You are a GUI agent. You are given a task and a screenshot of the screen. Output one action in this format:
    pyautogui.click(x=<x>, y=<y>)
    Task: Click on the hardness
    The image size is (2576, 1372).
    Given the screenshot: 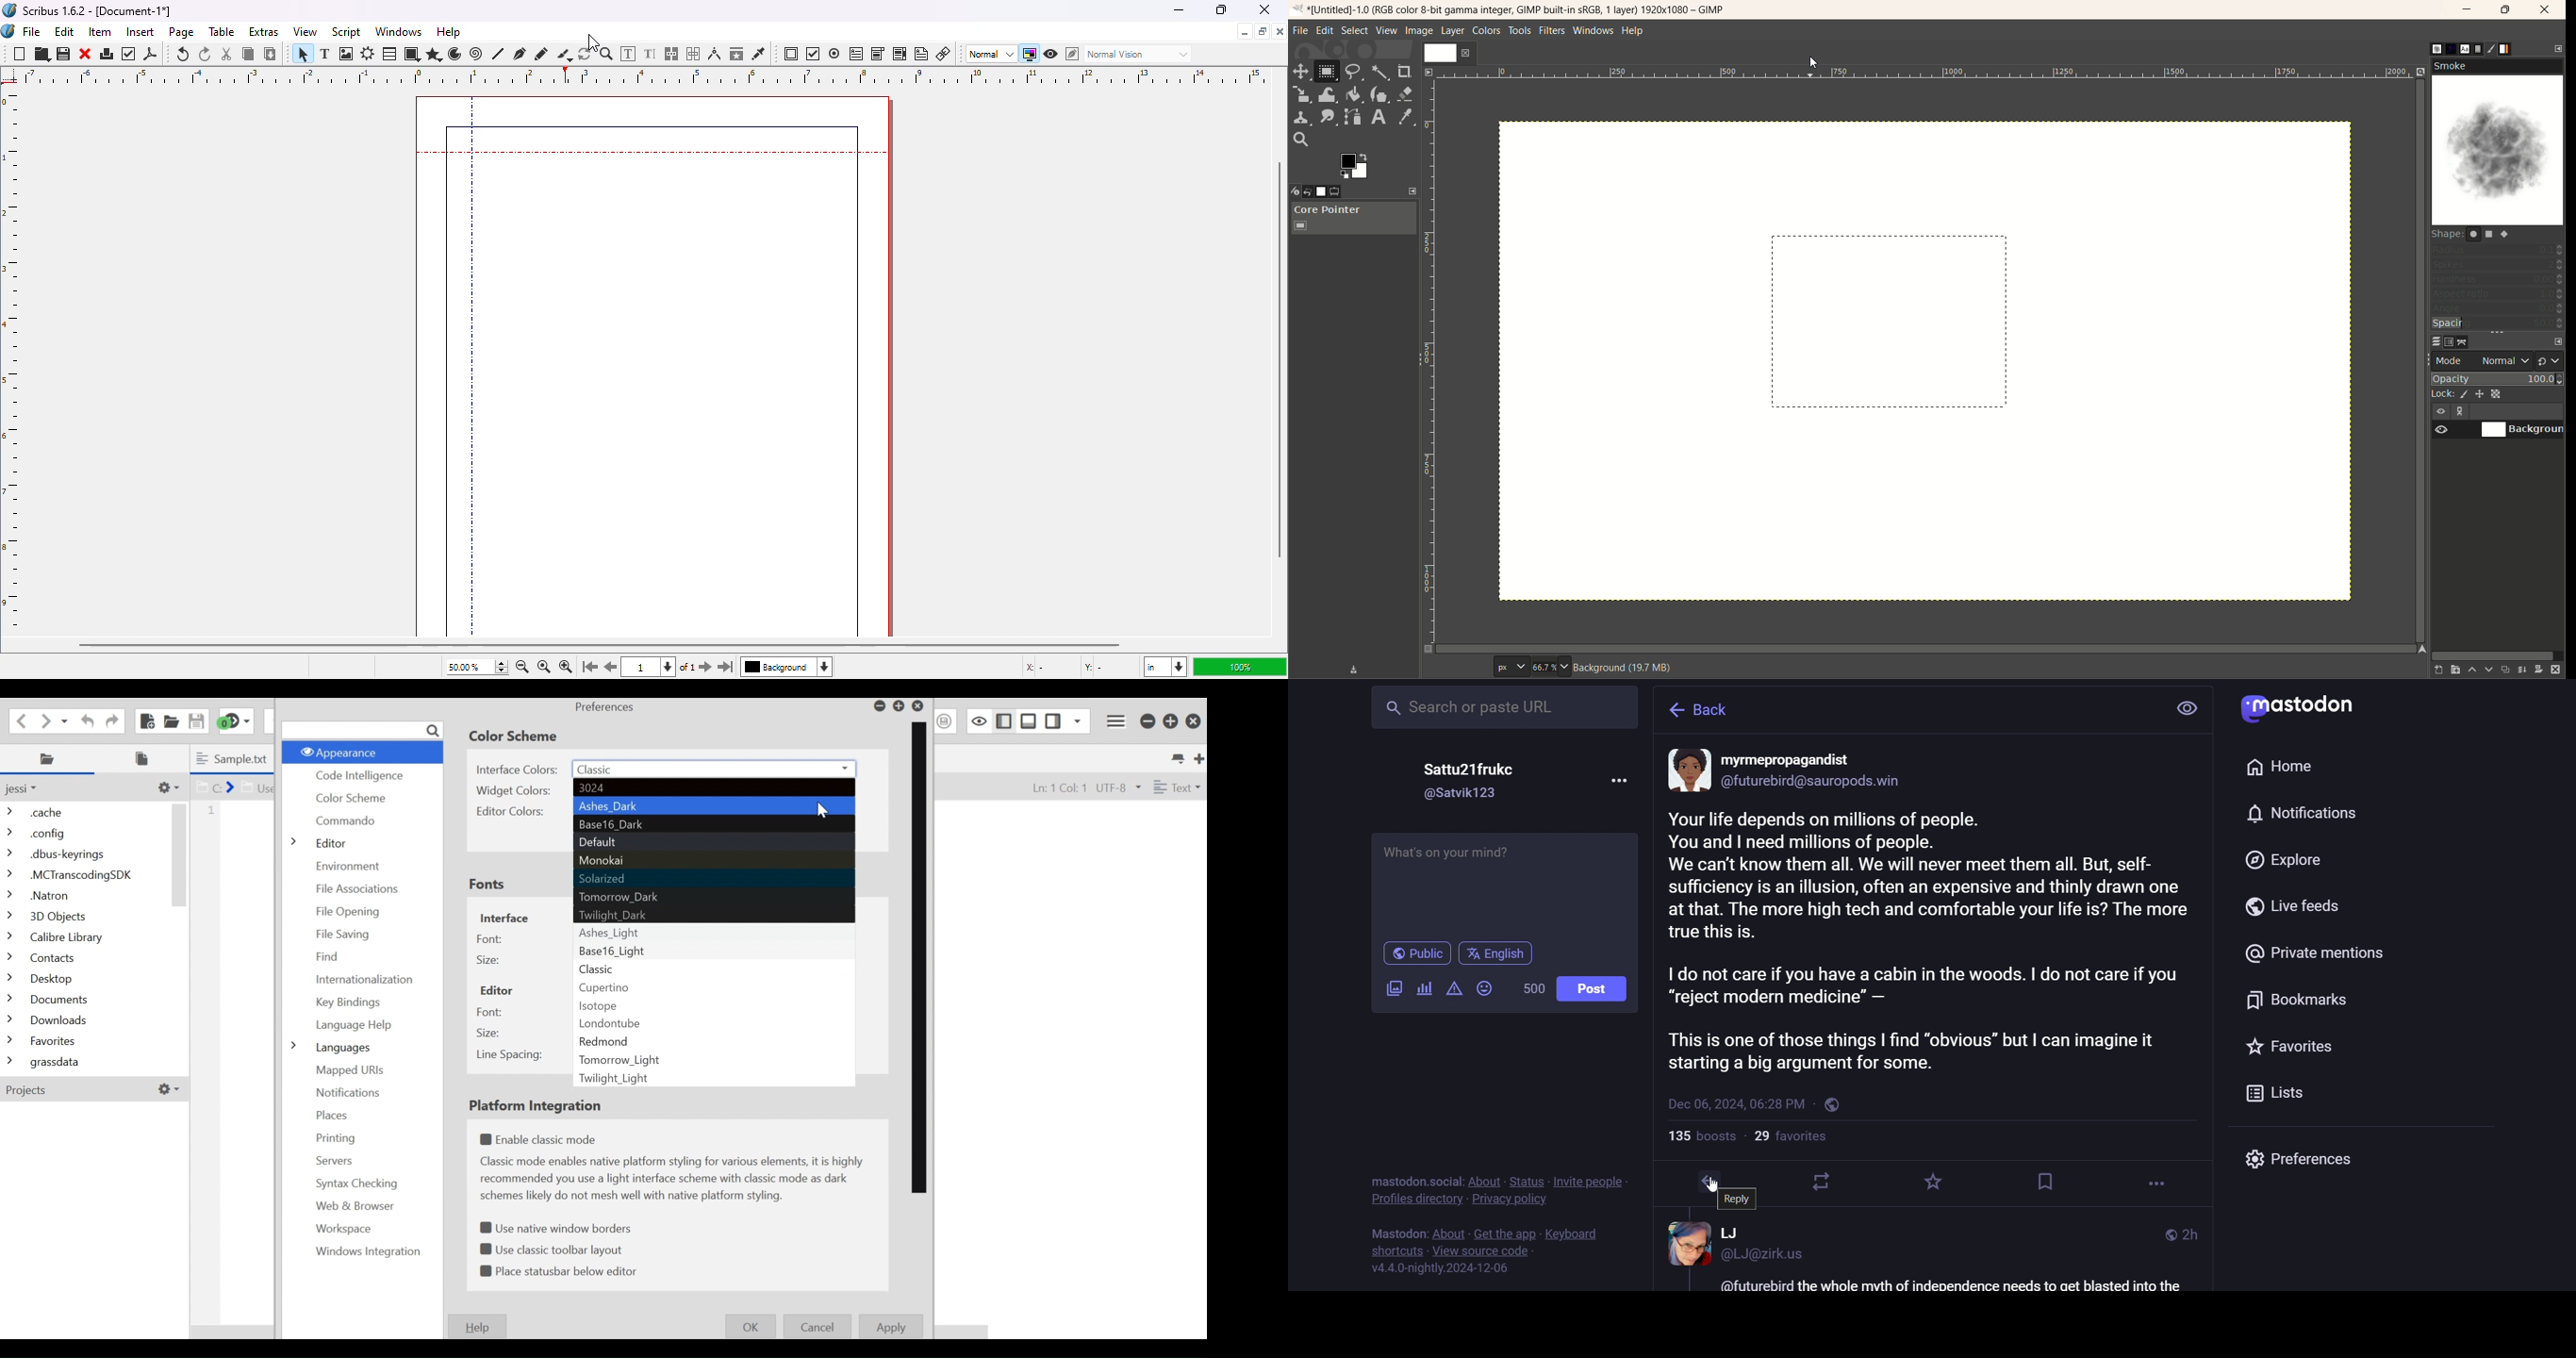 What is the action you would take?
    pyautogui.click(x=2497, y=280)
    